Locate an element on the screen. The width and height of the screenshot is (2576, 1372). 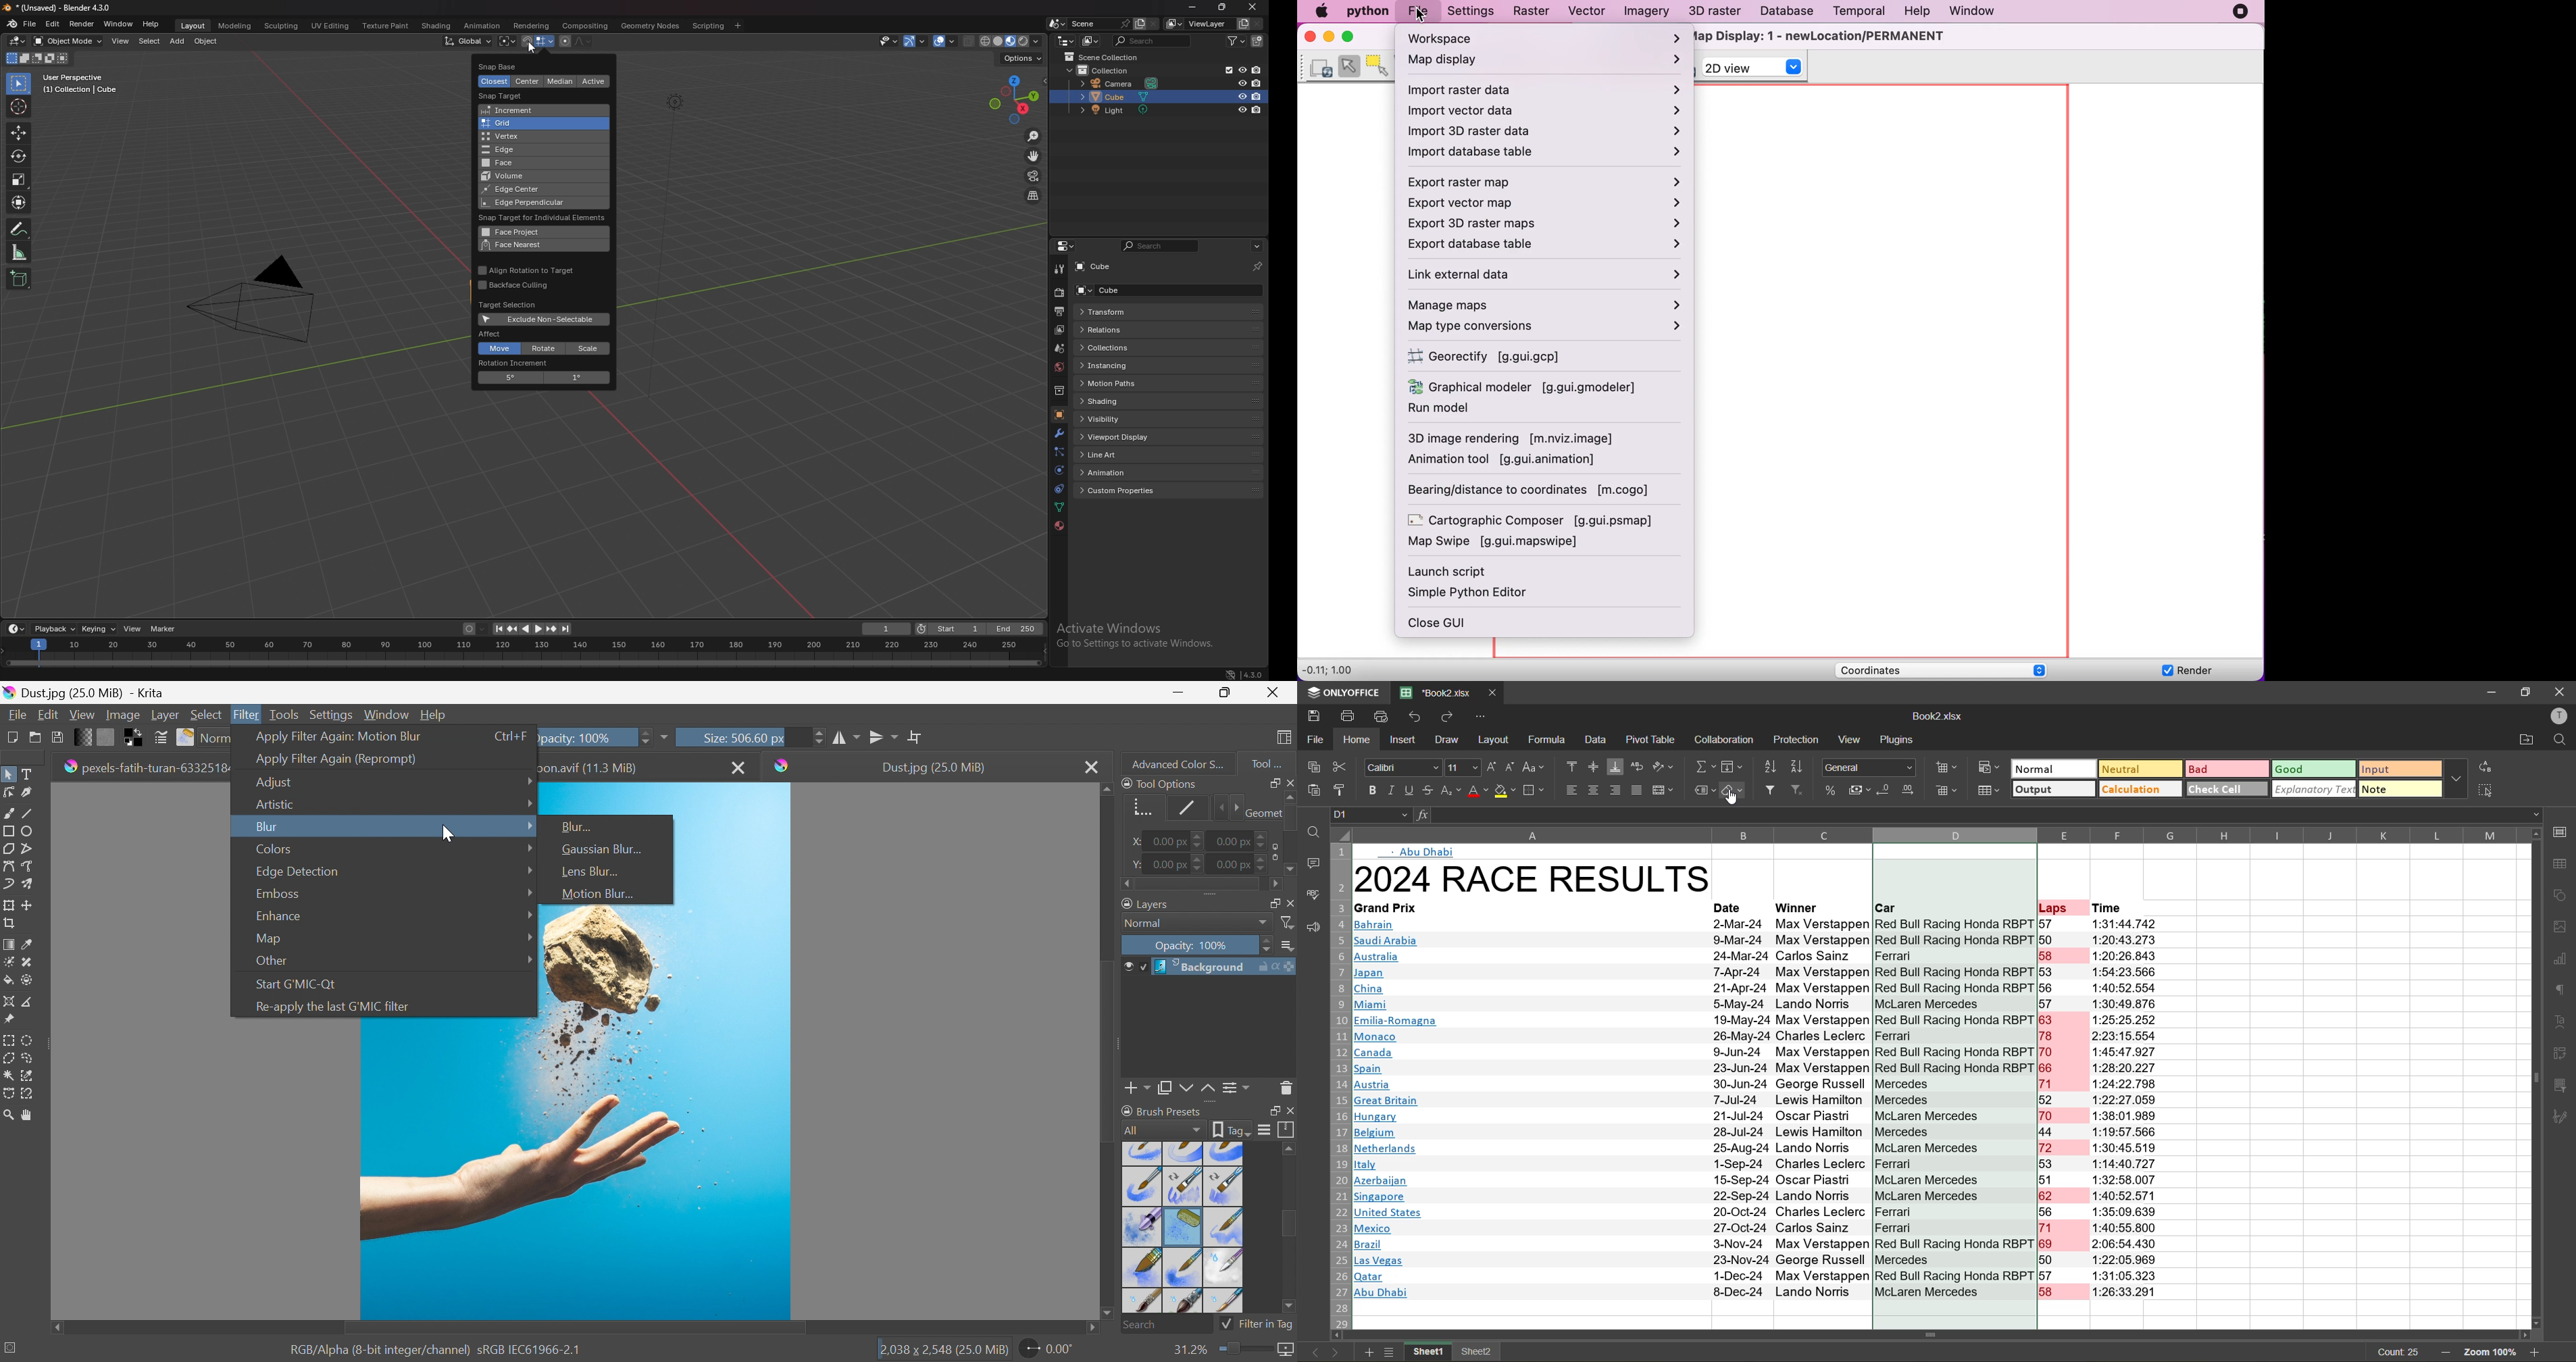
Close is located at coordinates (1289, 1111).